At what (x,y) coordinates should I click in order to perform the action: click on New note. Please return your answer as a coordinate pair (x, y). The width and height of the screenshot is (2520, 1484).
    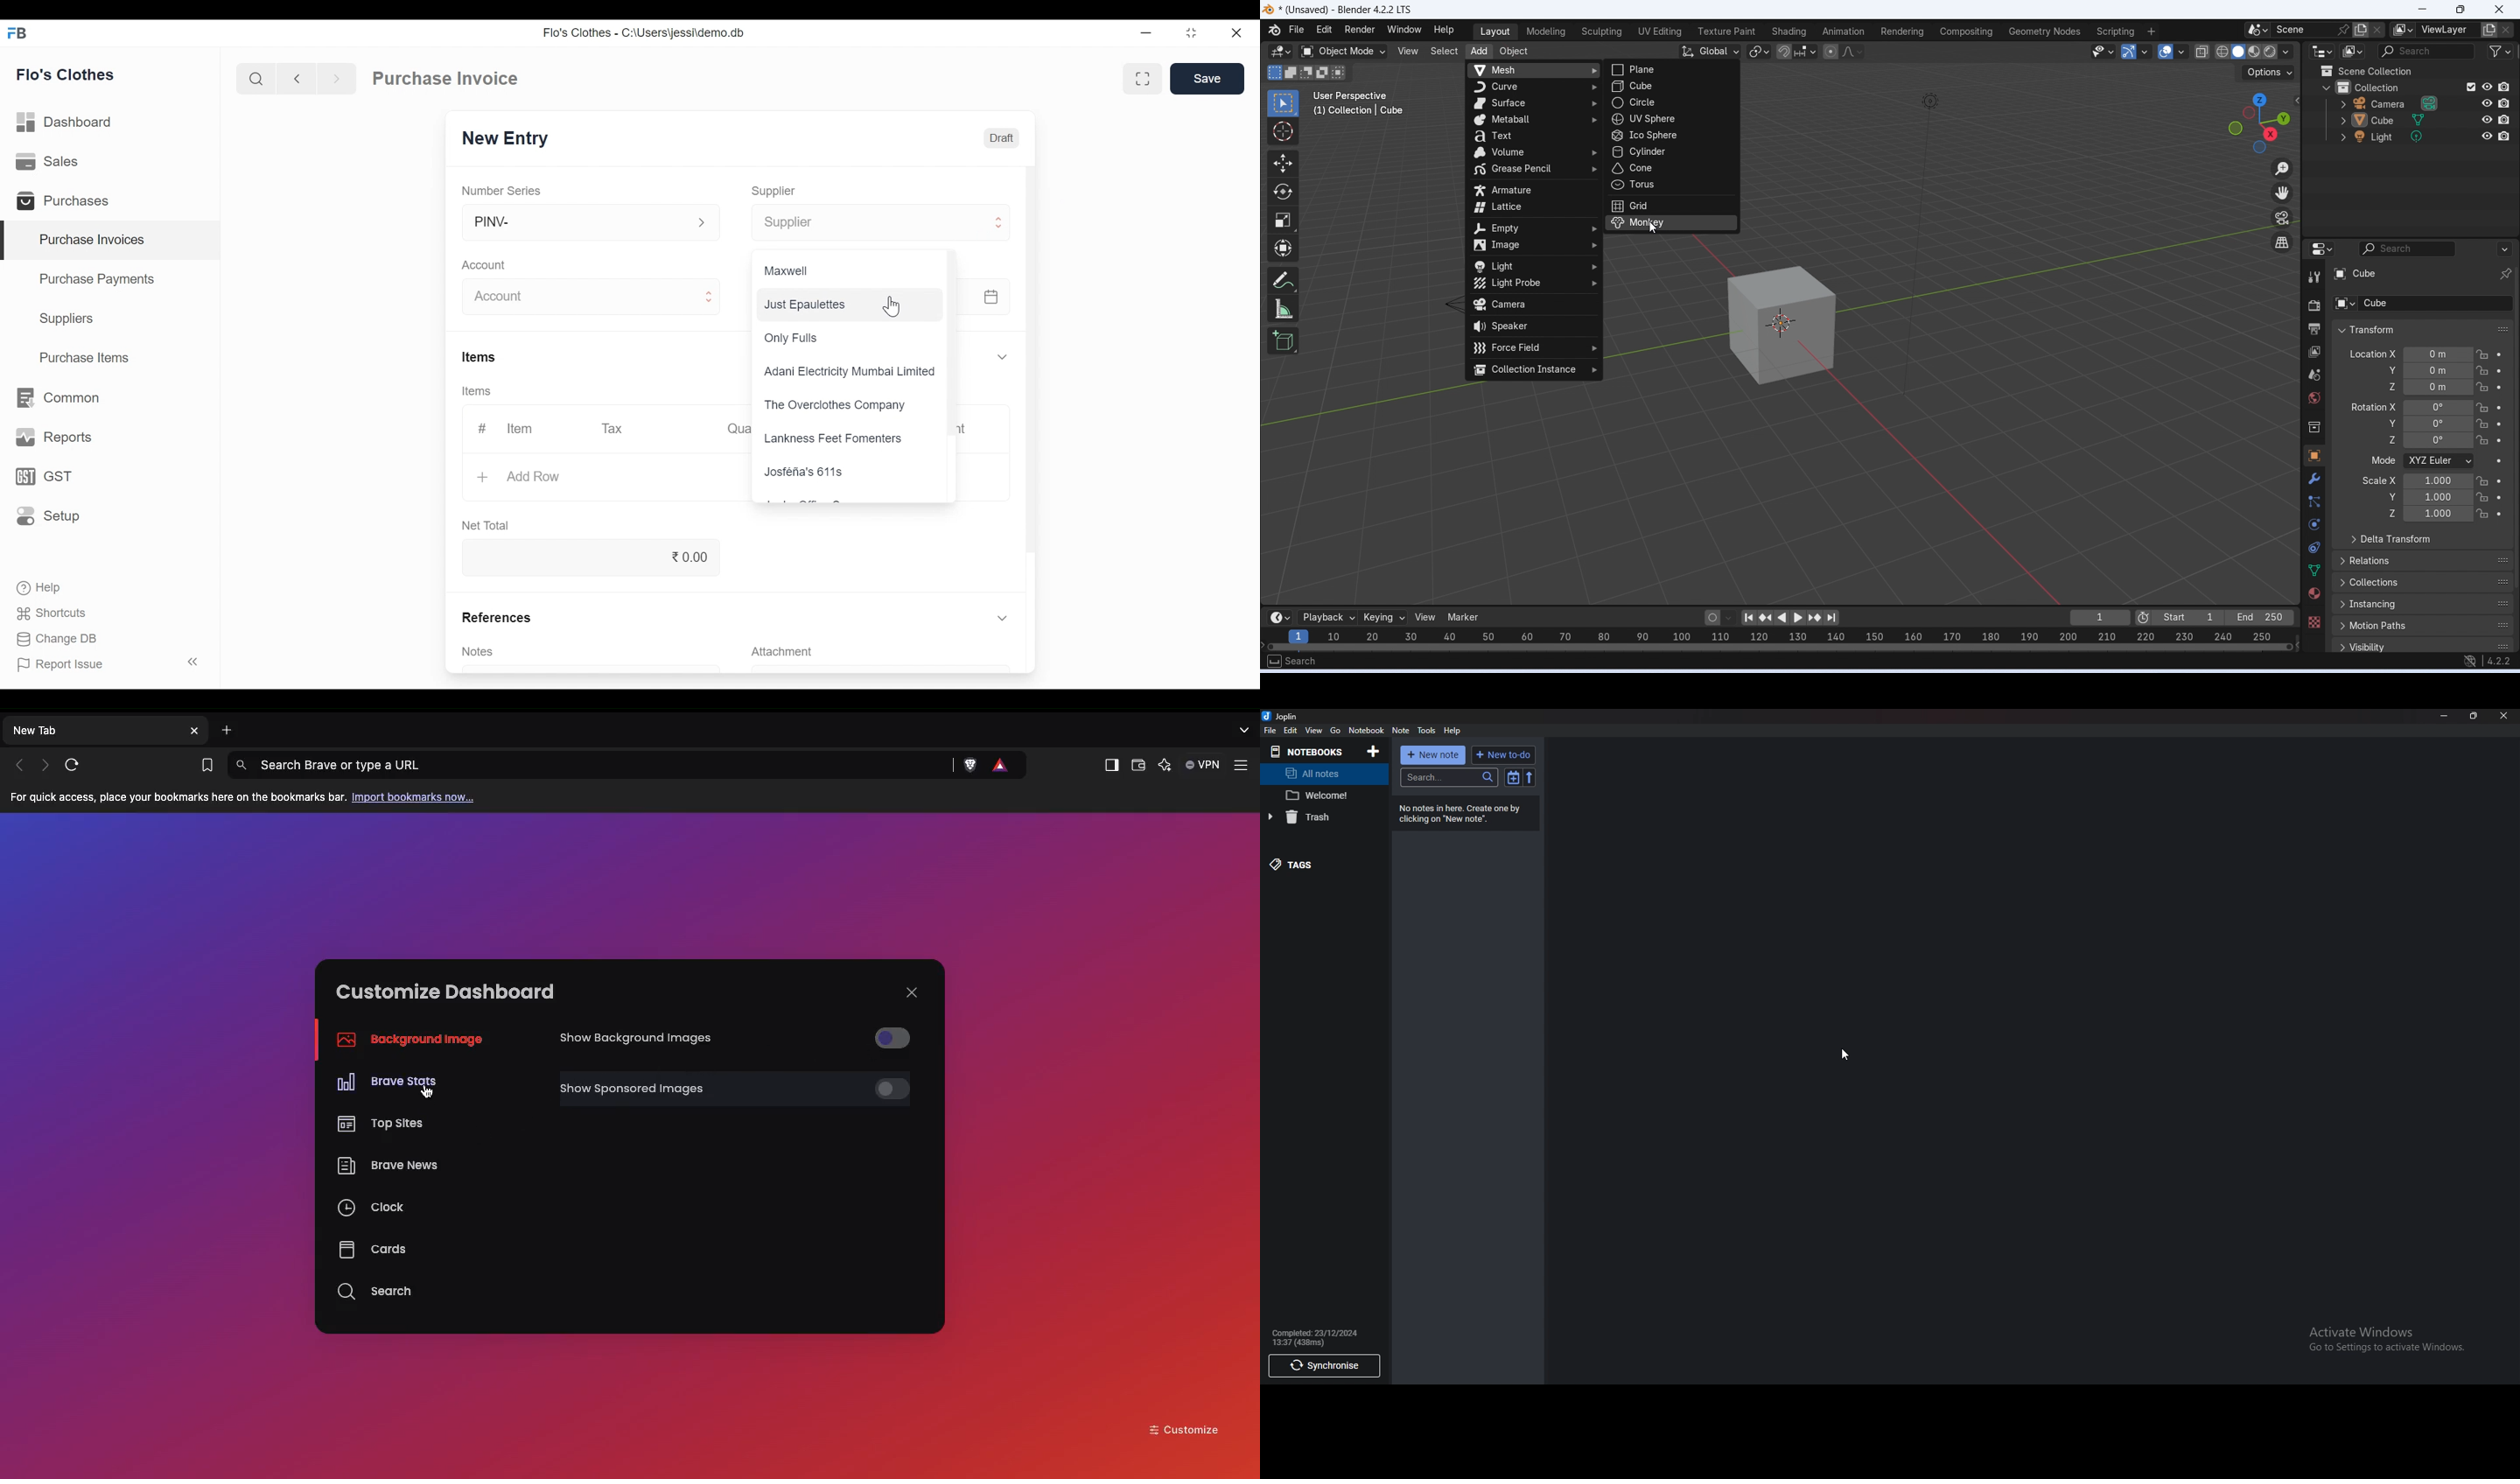
    Looking at the image, I should click on (1433, 755).